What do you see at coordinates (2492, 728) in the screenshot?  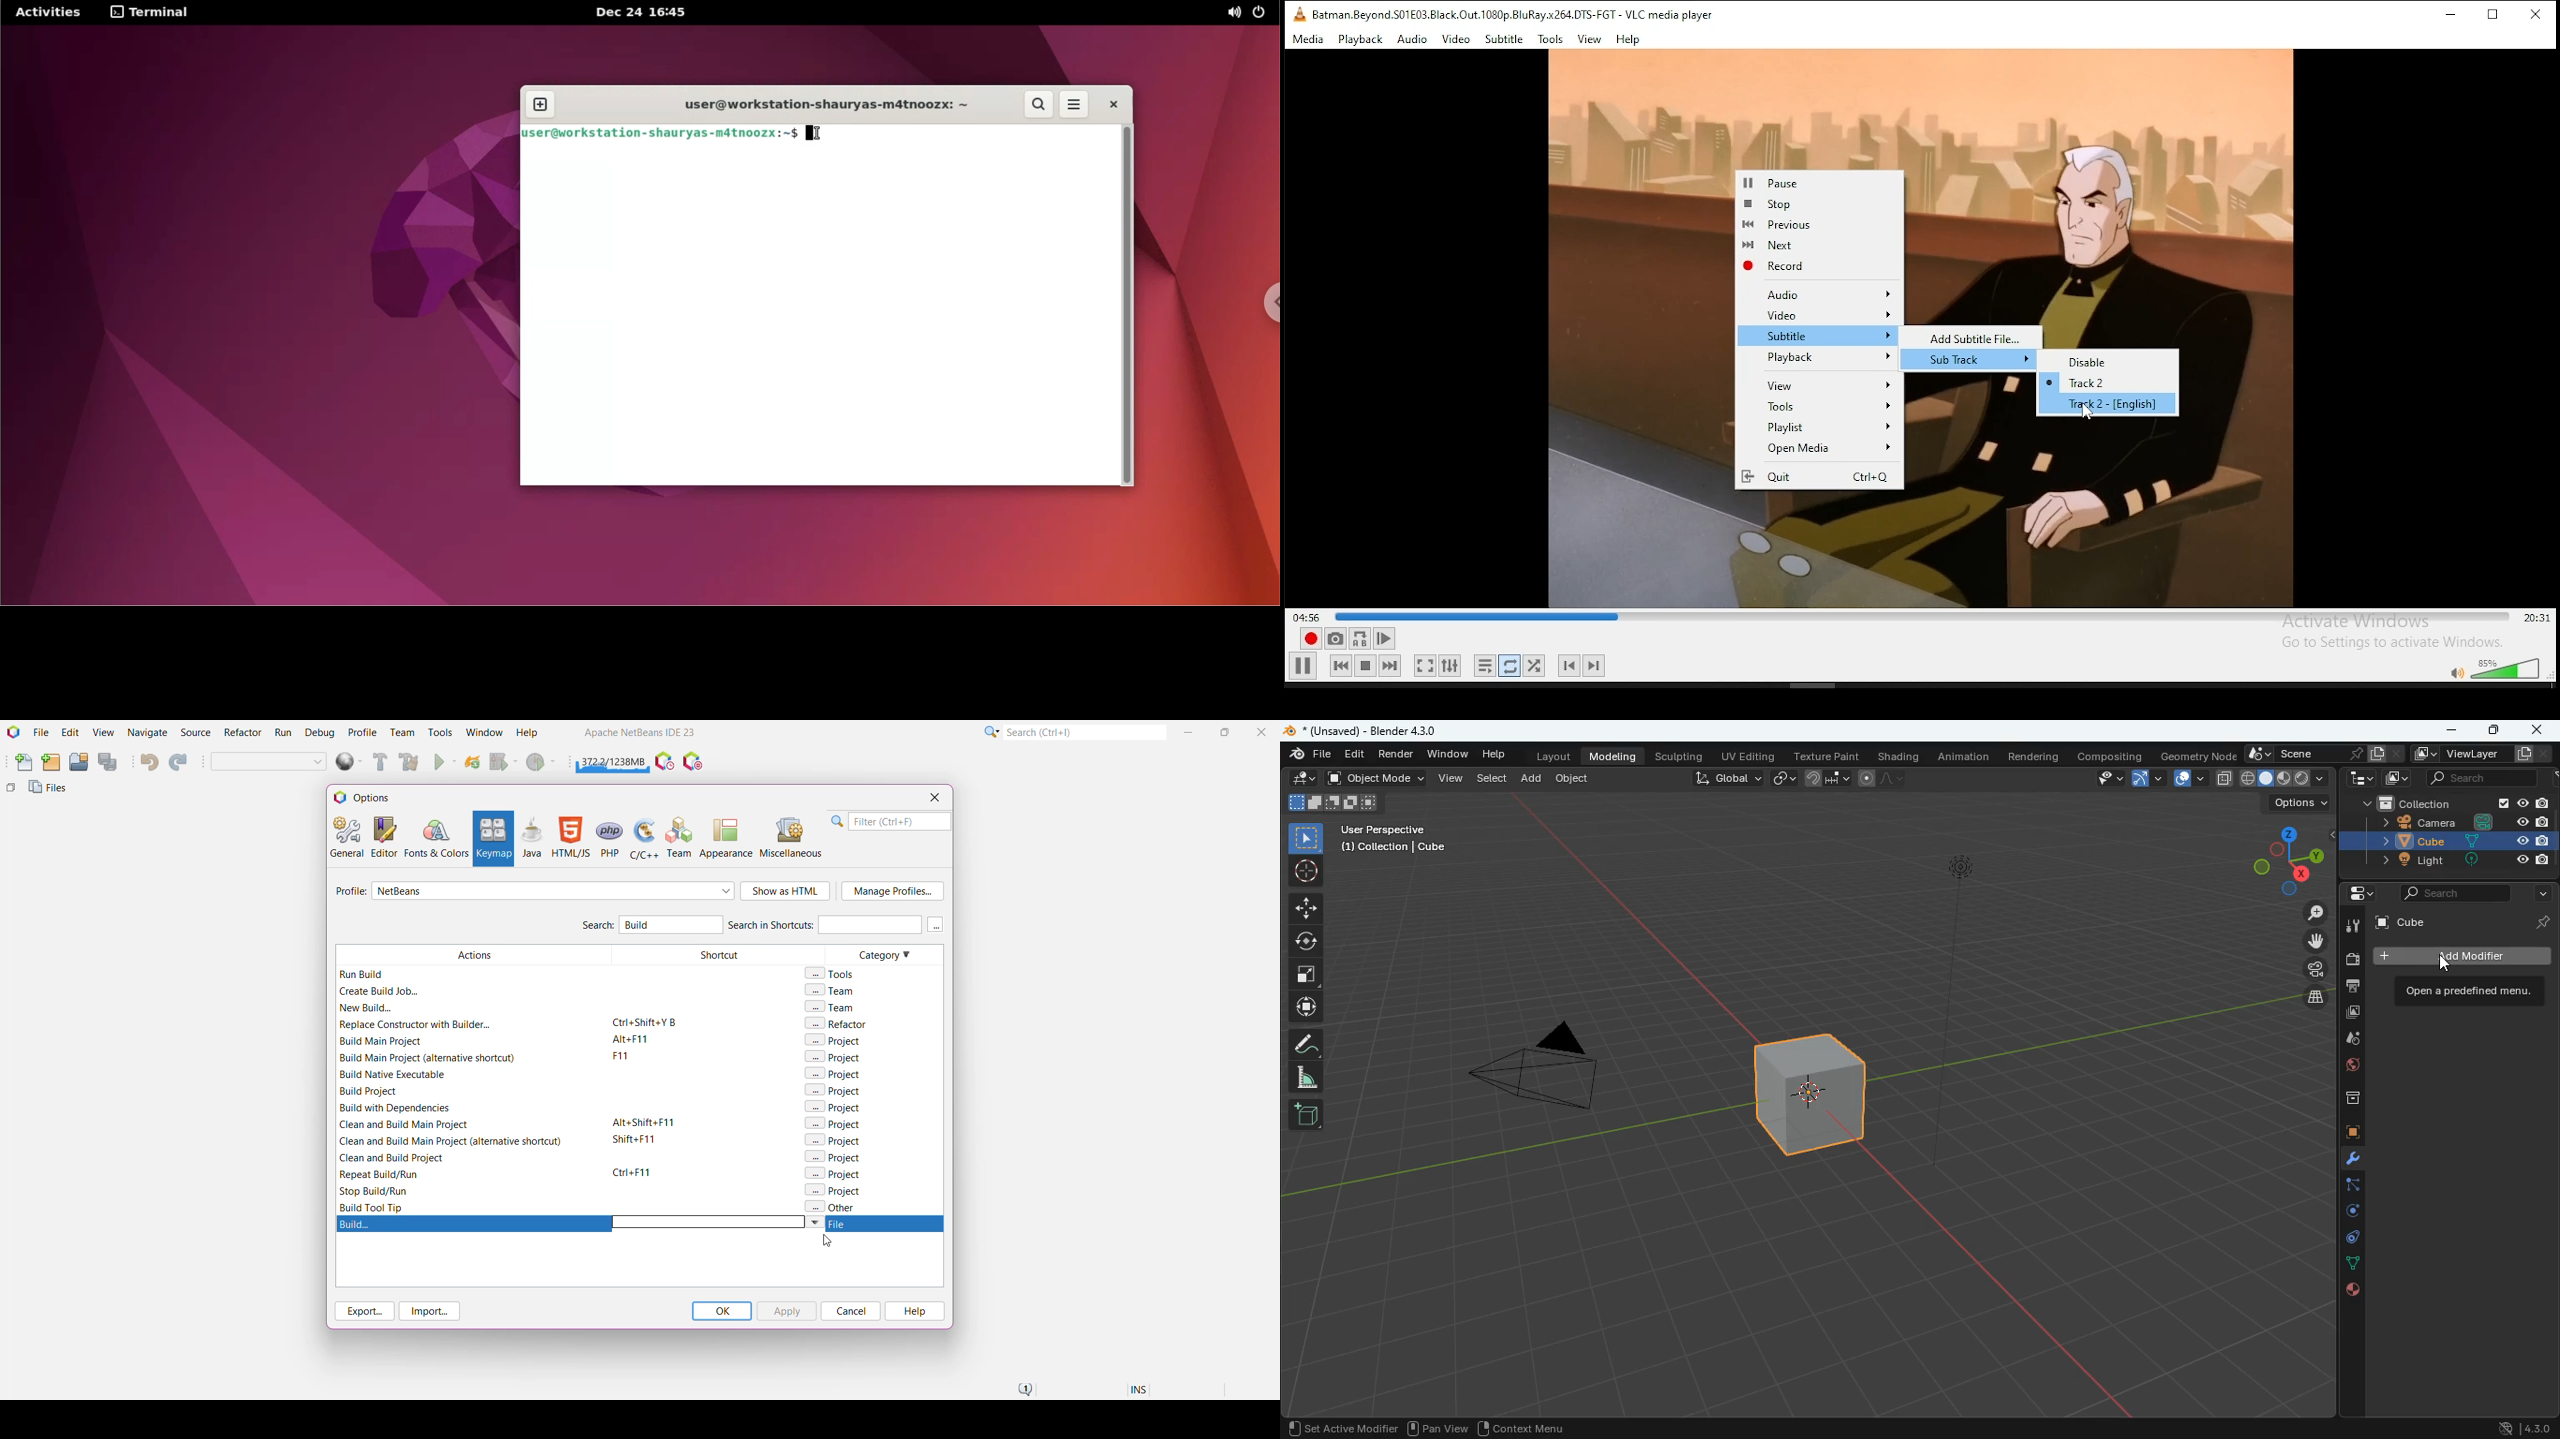 I see `maximize` at bounding box center [2492, 728].